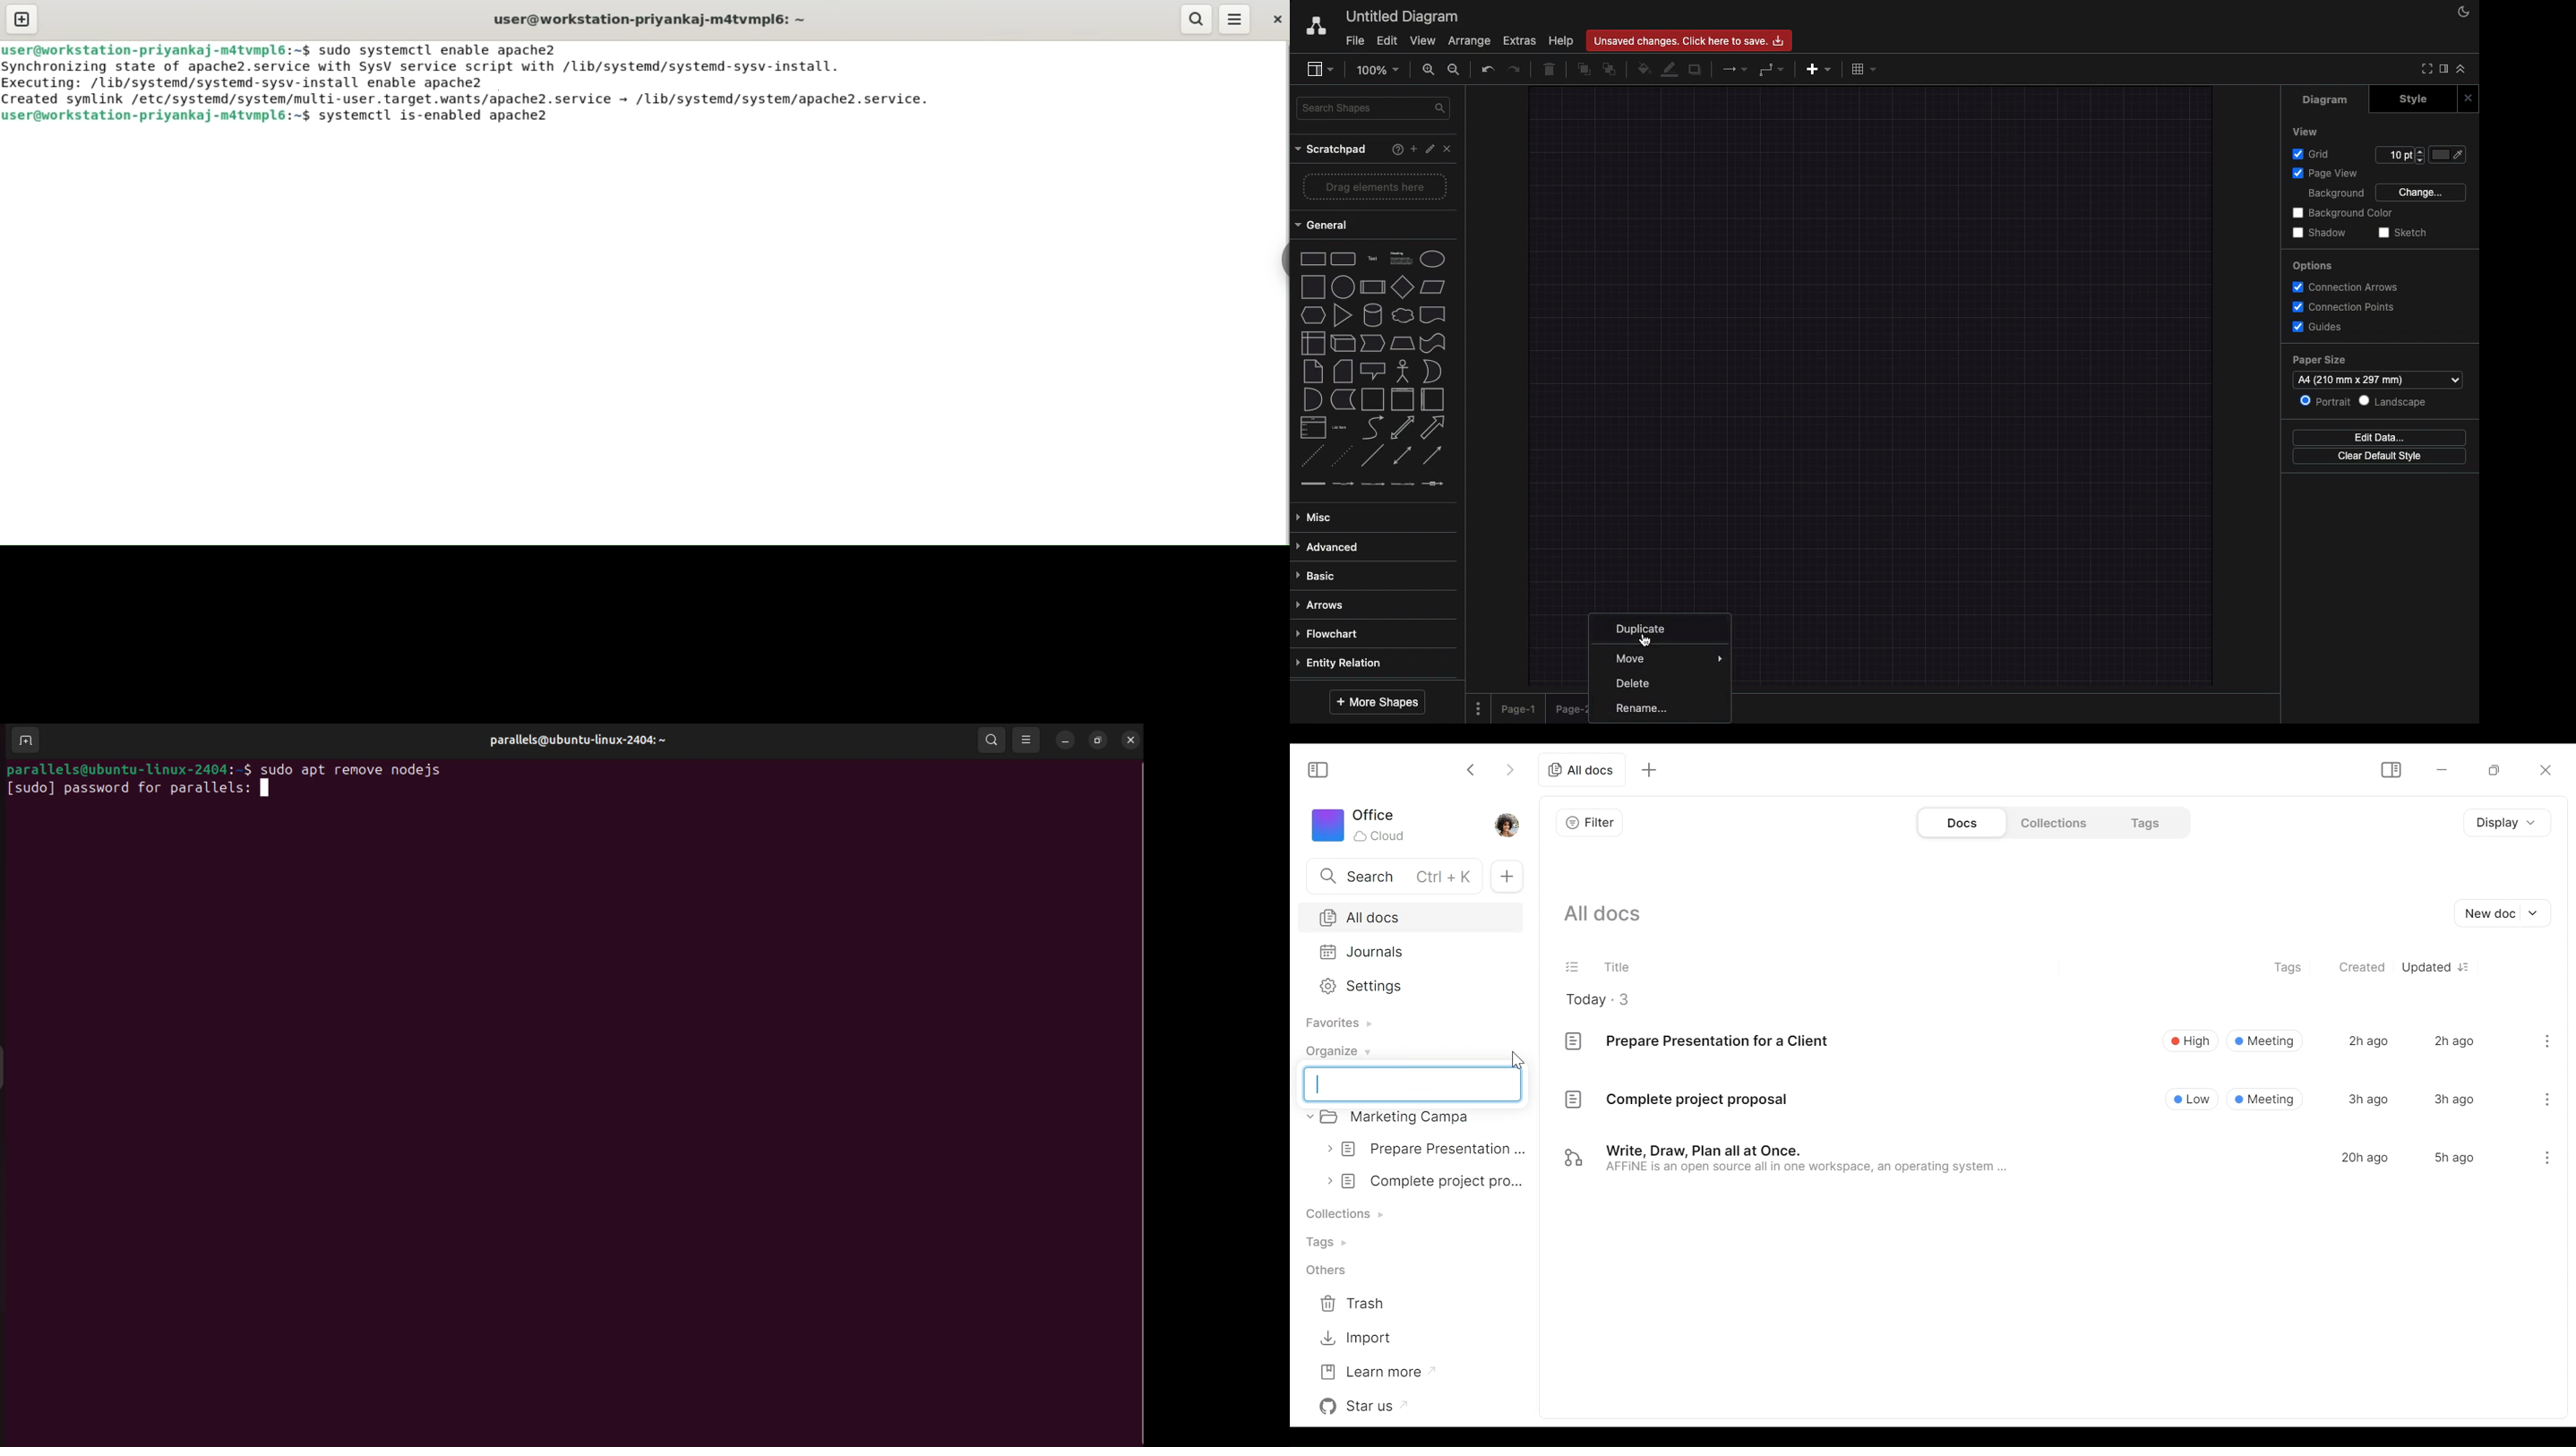 The image size is (2576, 1456). Describe the element at coordinates (1351, 1211) in the screenshot. I see `Collection` at that location.